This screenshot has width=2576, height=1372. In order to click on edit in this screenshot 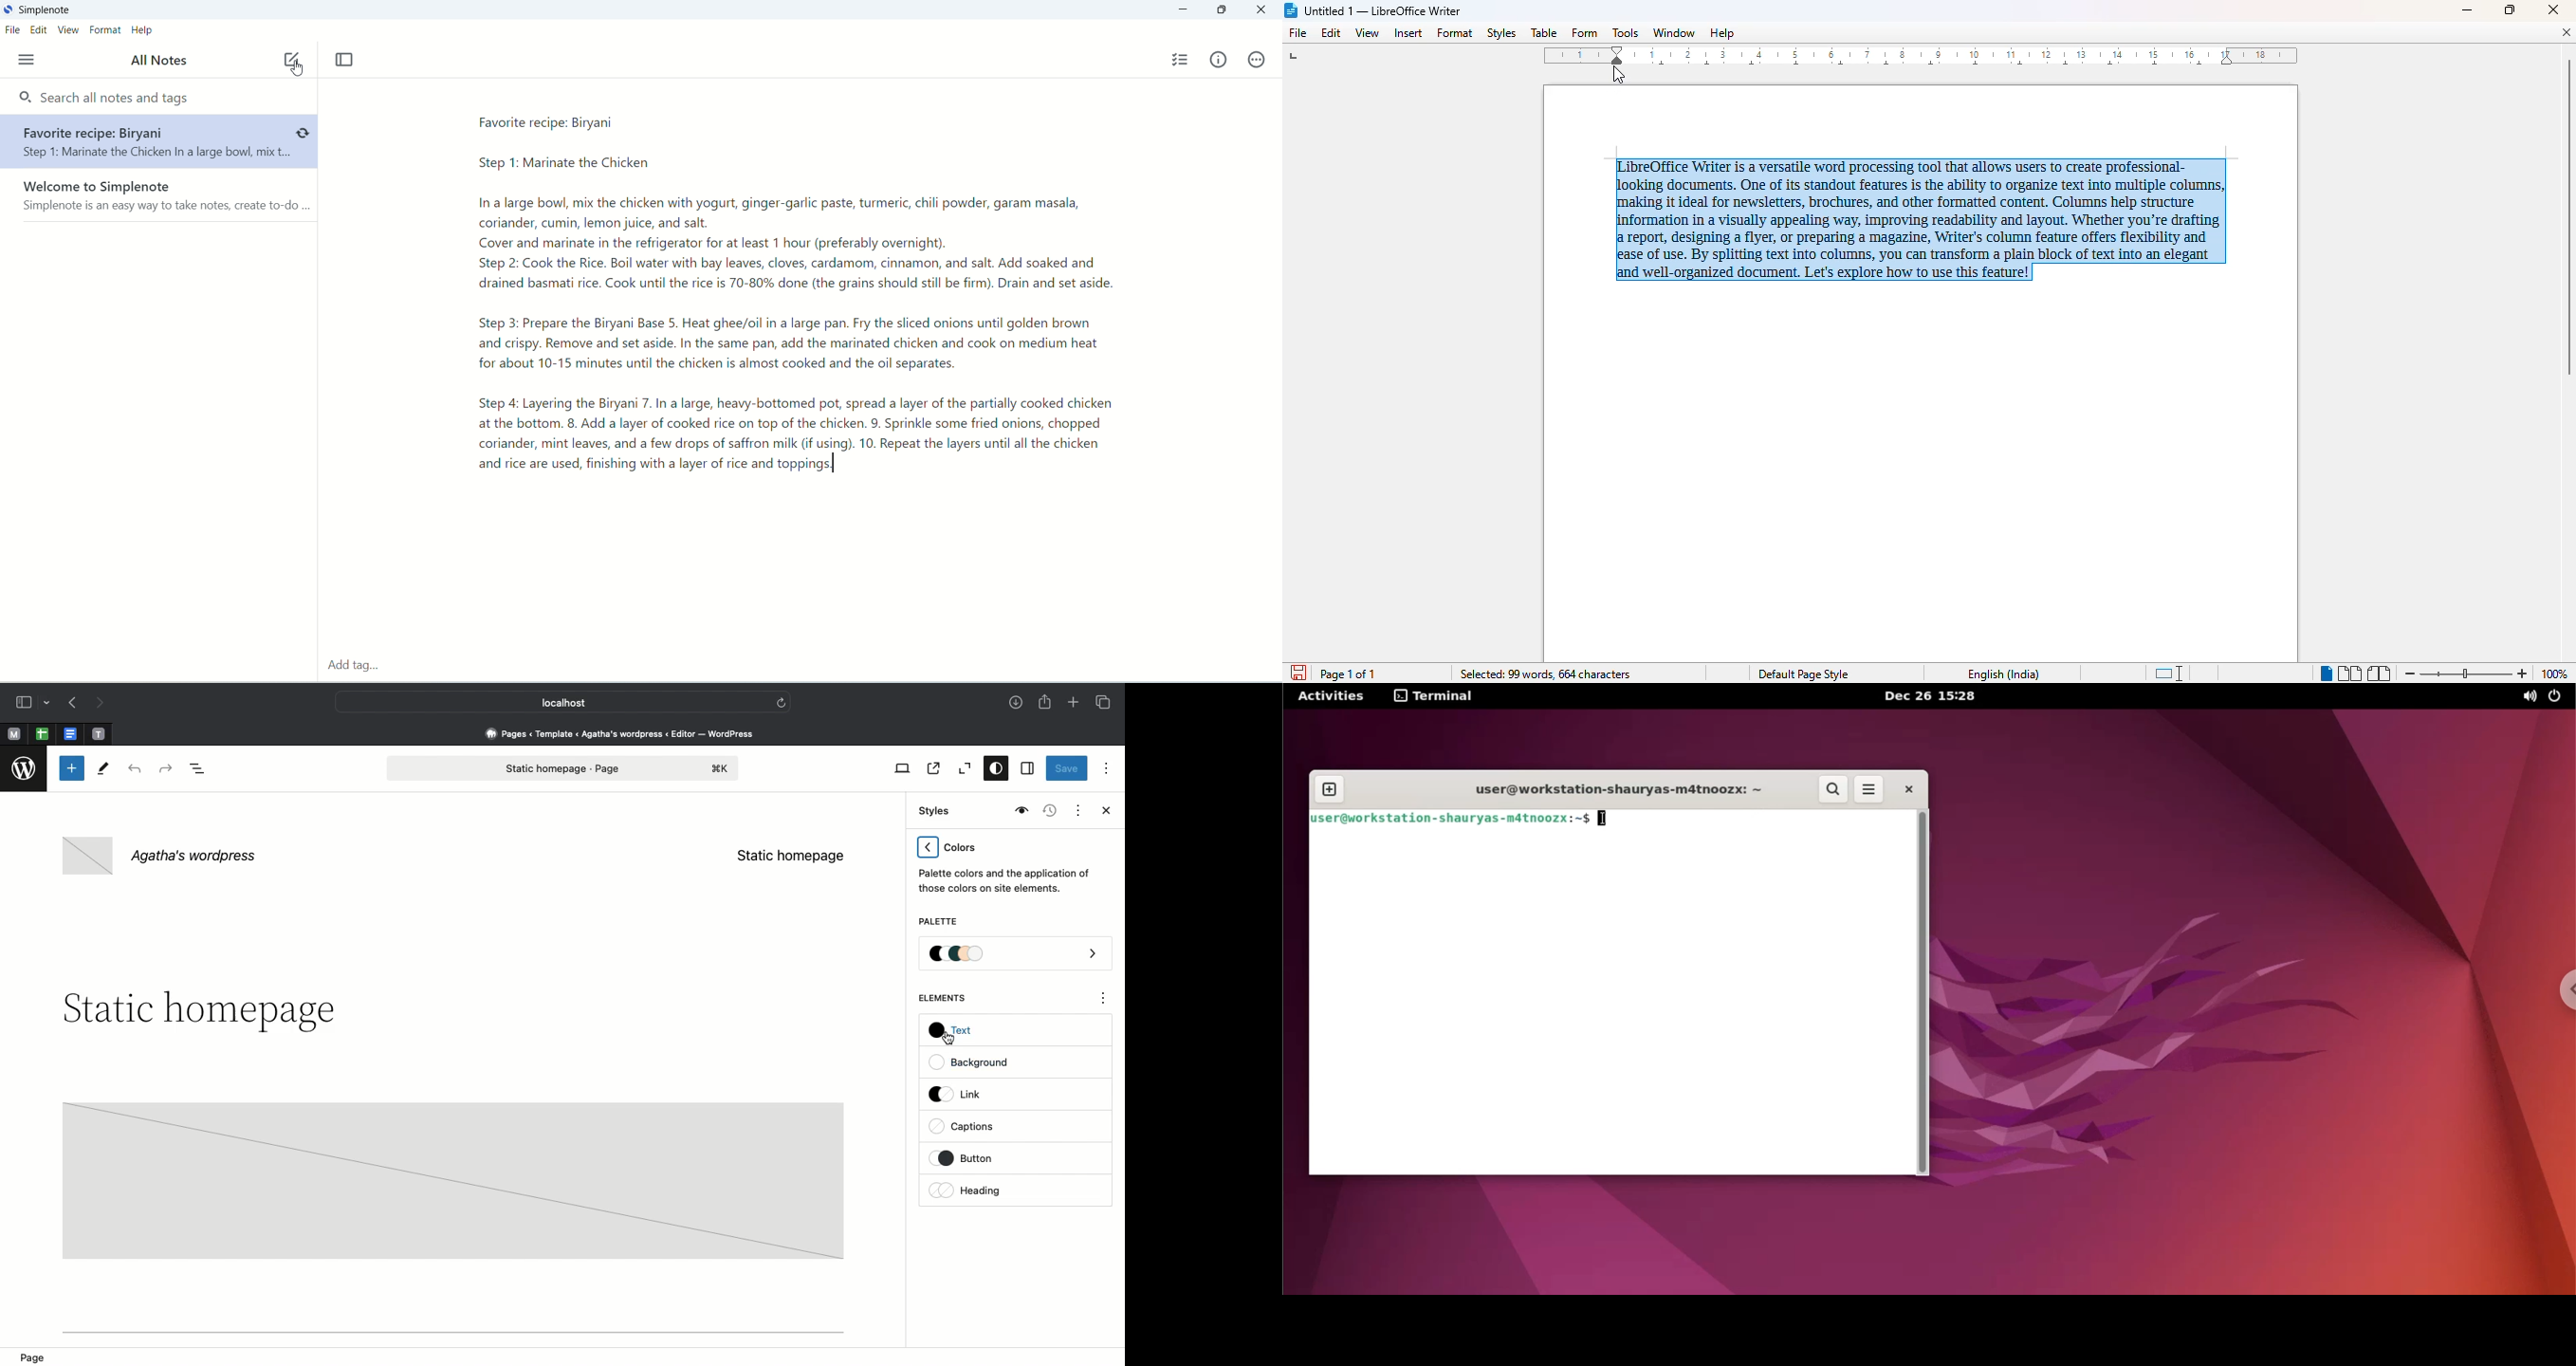, I will do `click(39, 30)`.